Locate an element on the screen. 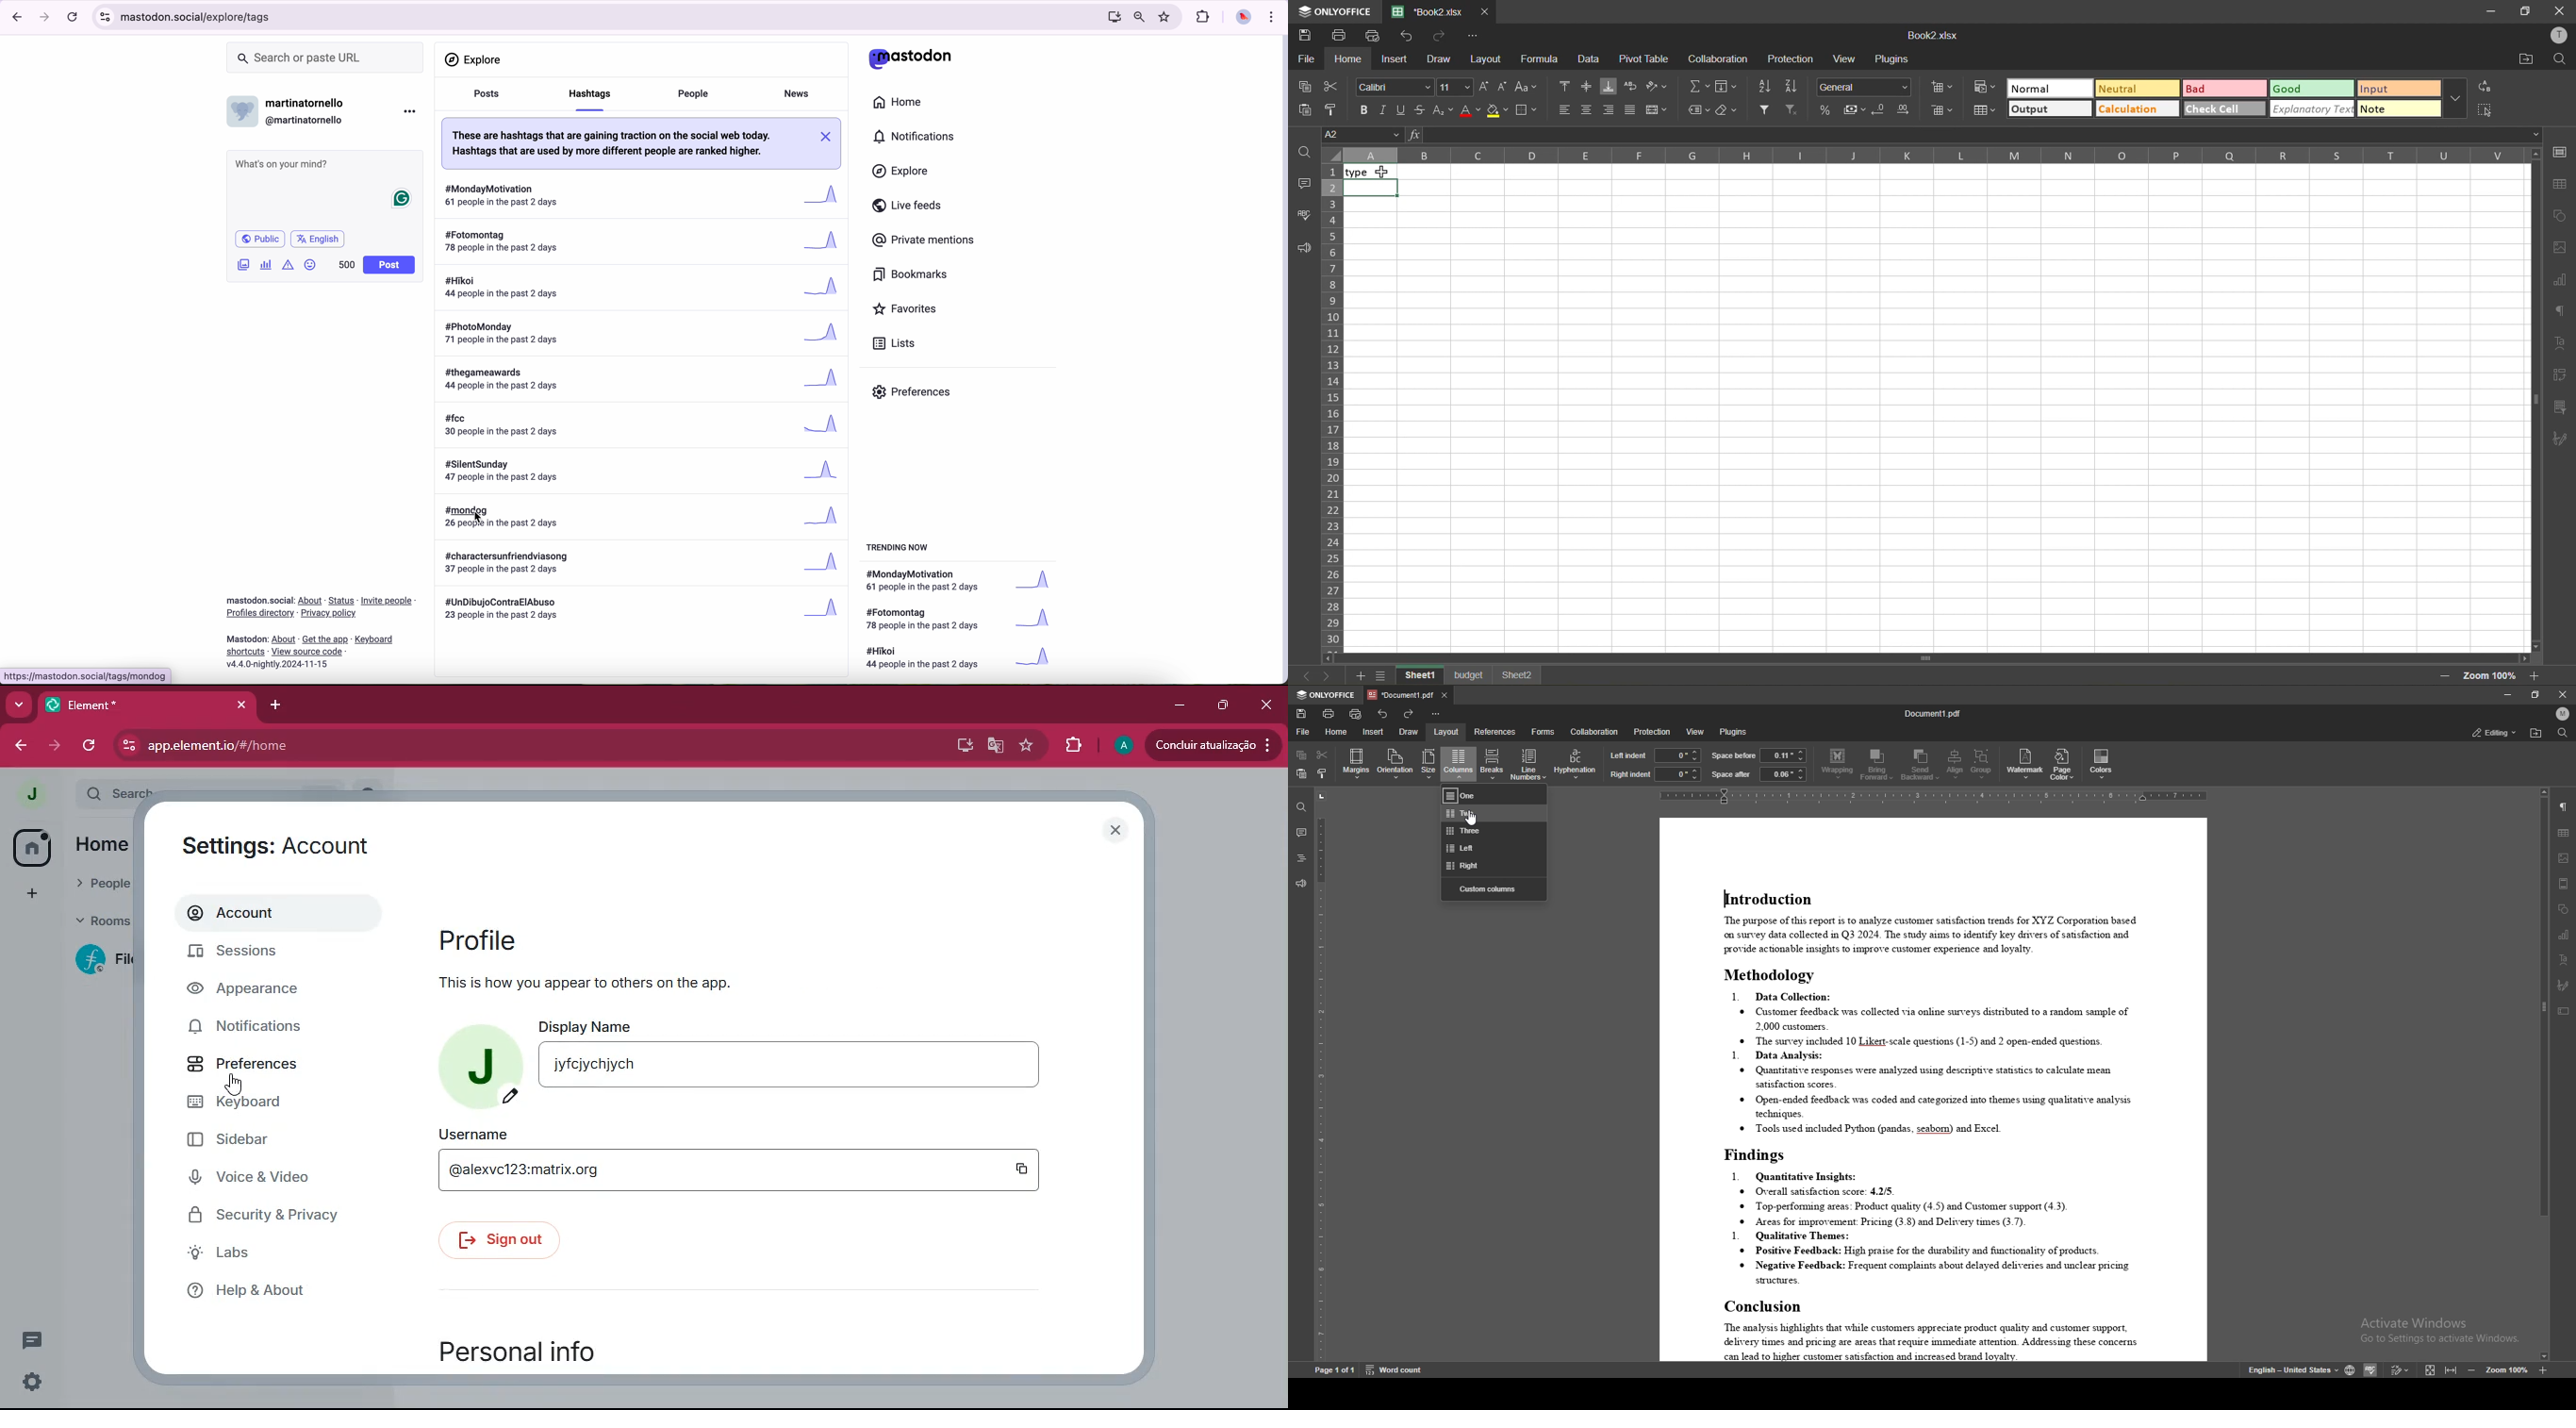 The height and width of the screenshot is (1428, 2576). cursor is located at coordinates (481, 519).